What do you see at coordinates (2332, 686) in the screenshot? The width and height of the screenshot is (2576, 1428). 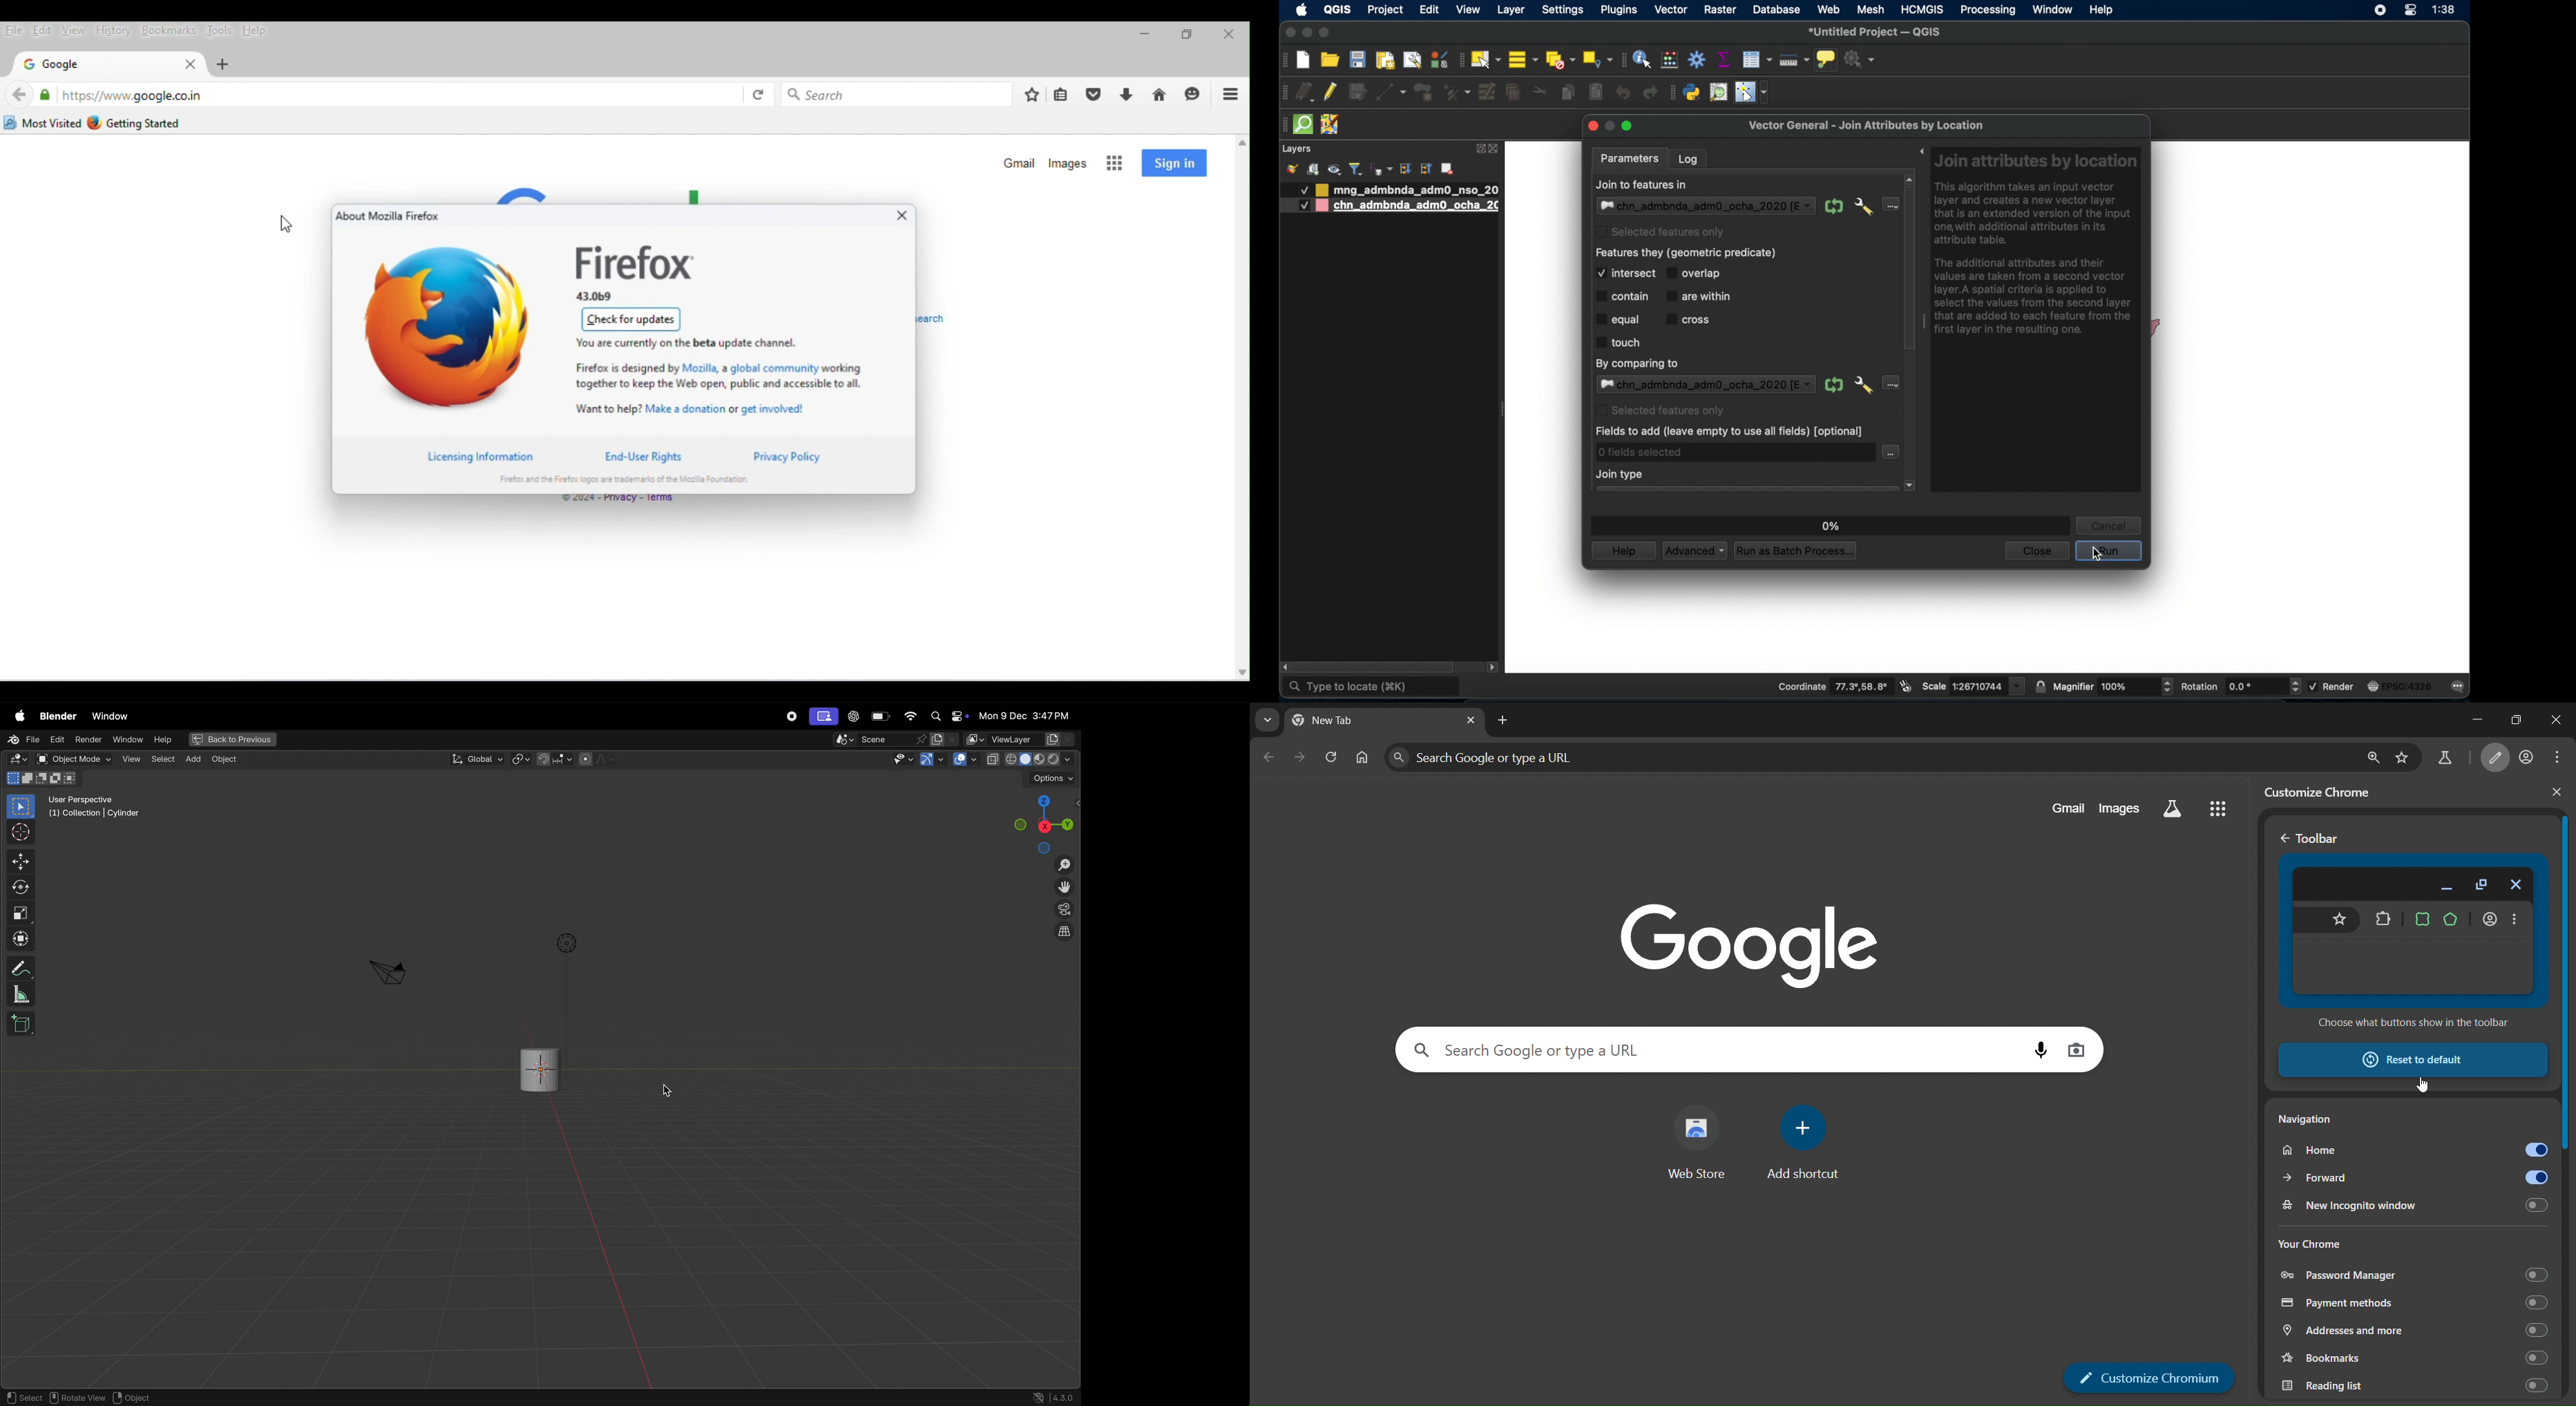 I see `render` at bounding box center [2332, 686].